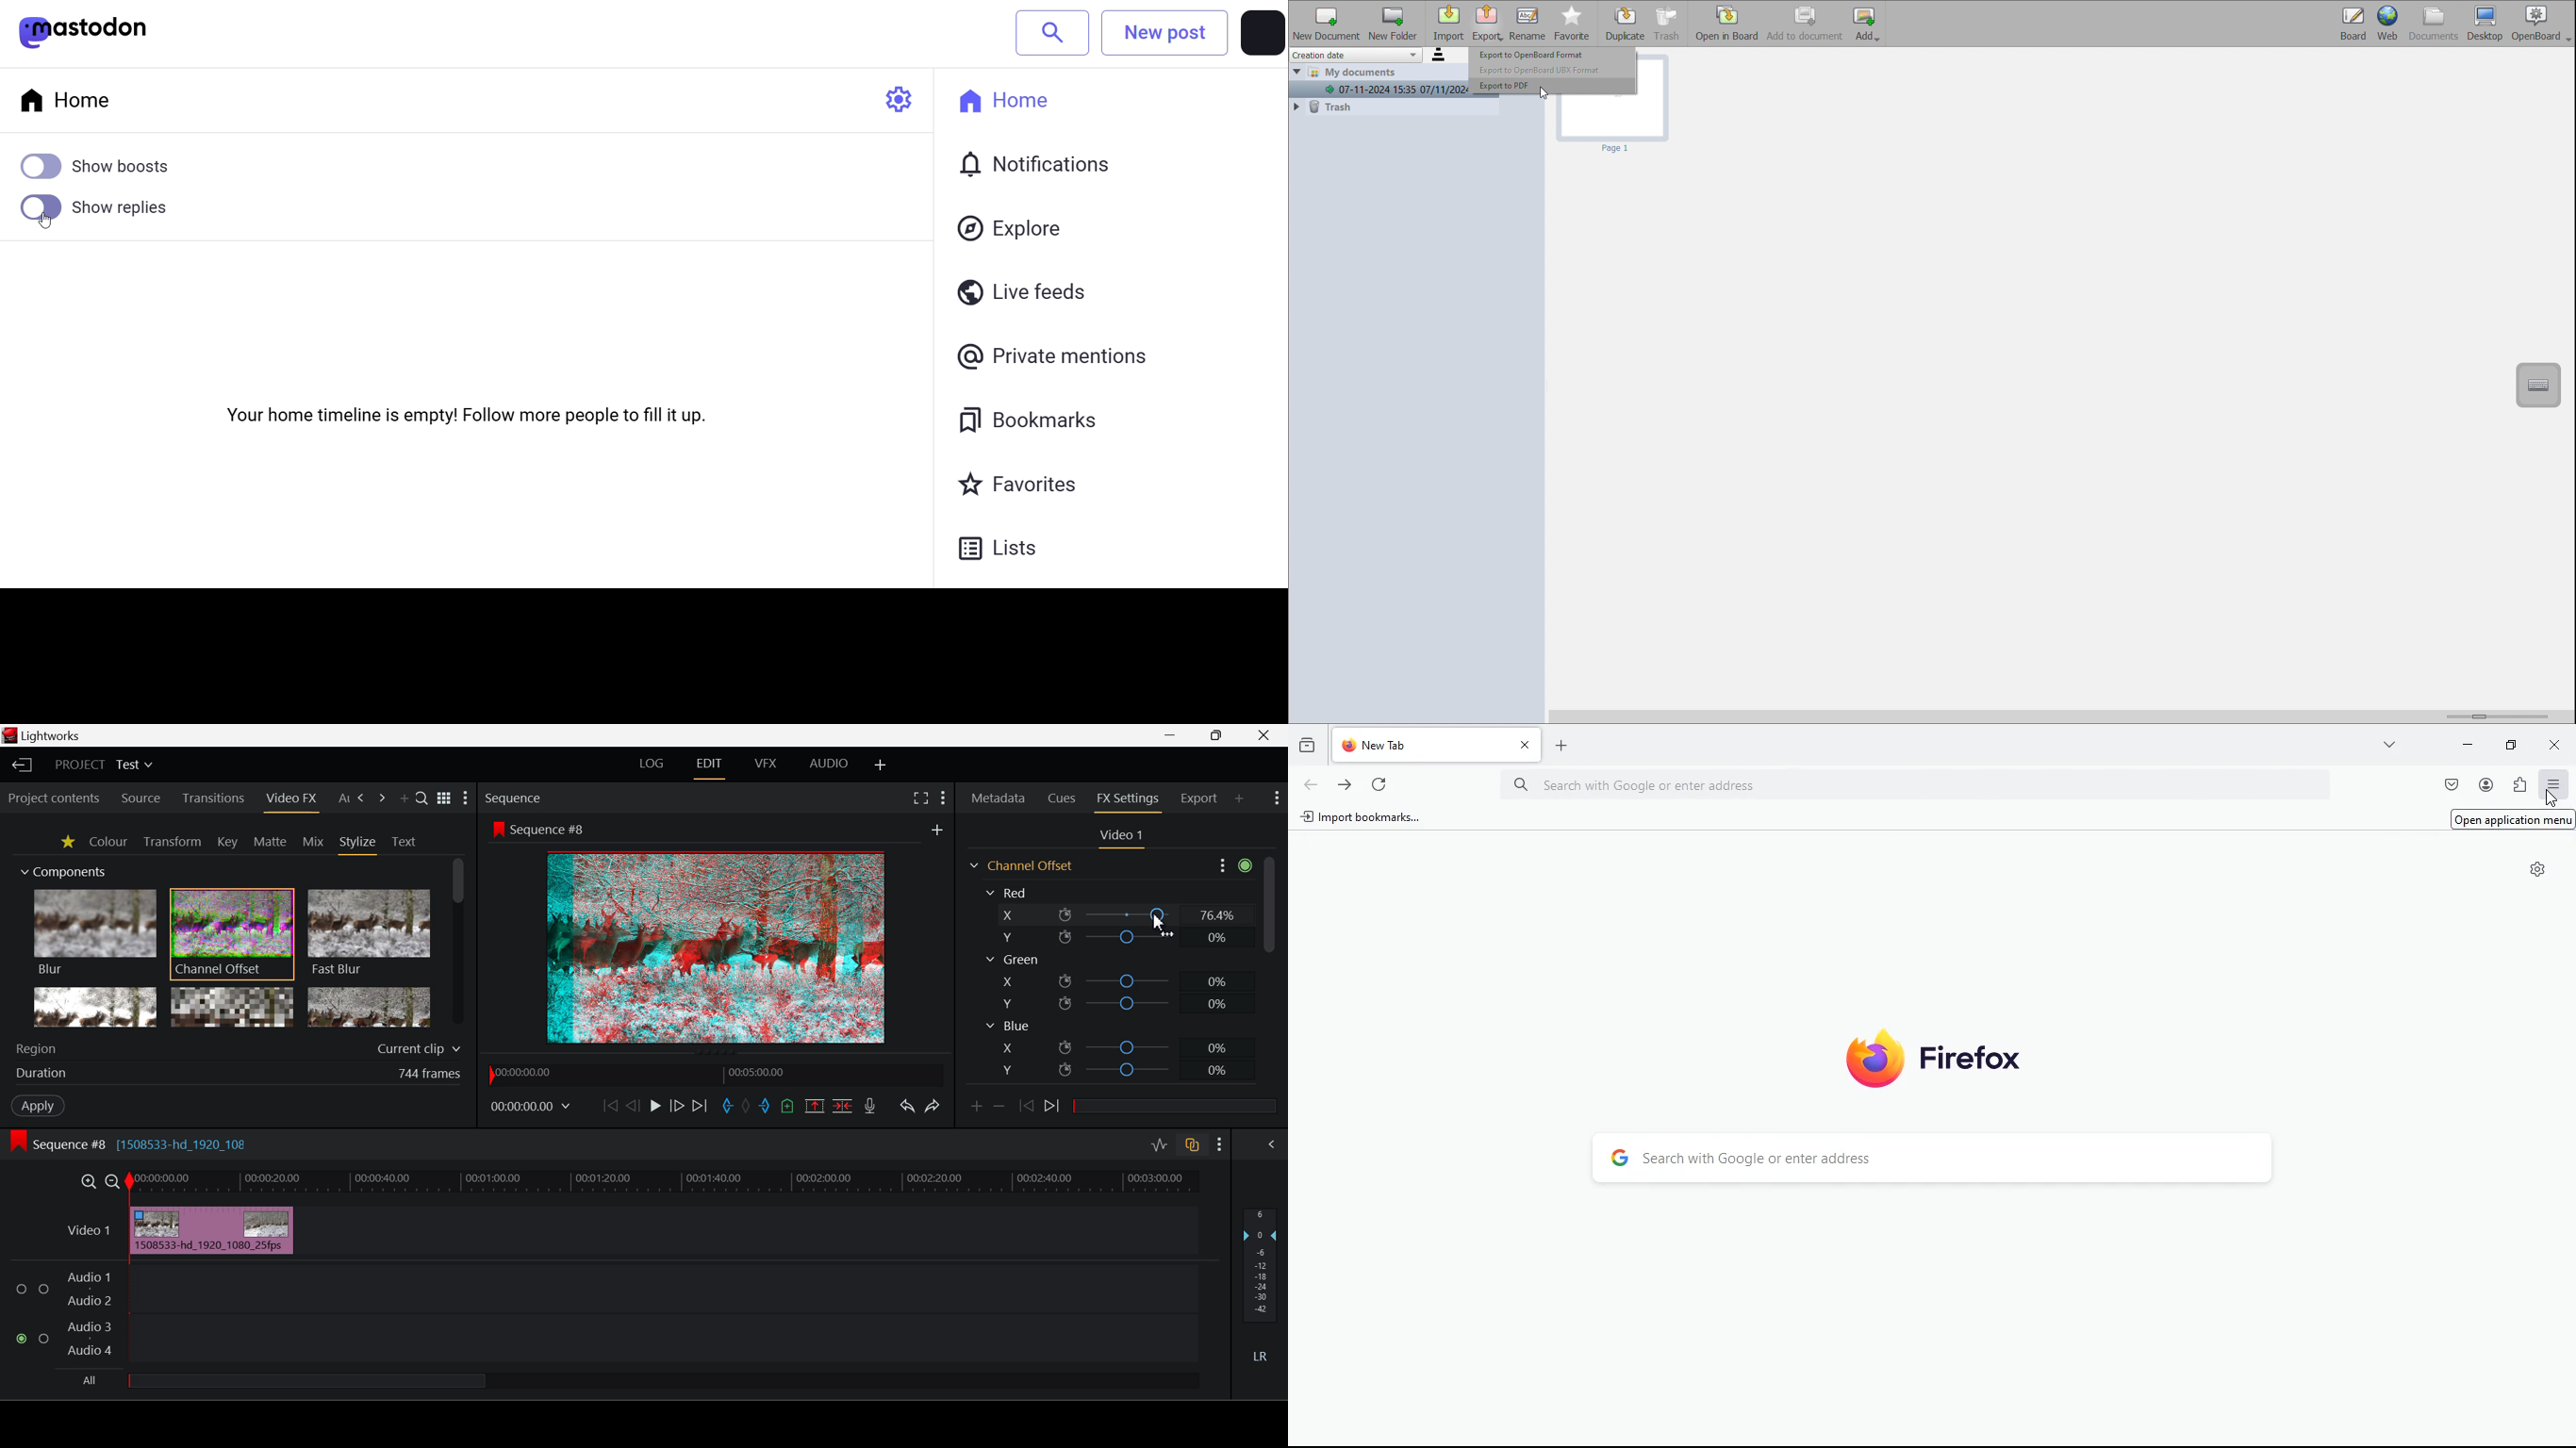 Image resolution: width=2576 pixels, height=1456 pixels. What do you see at coordinates (1727, 23) in the screenshot?
I see `open in board` at bounding box center [1727, 23].